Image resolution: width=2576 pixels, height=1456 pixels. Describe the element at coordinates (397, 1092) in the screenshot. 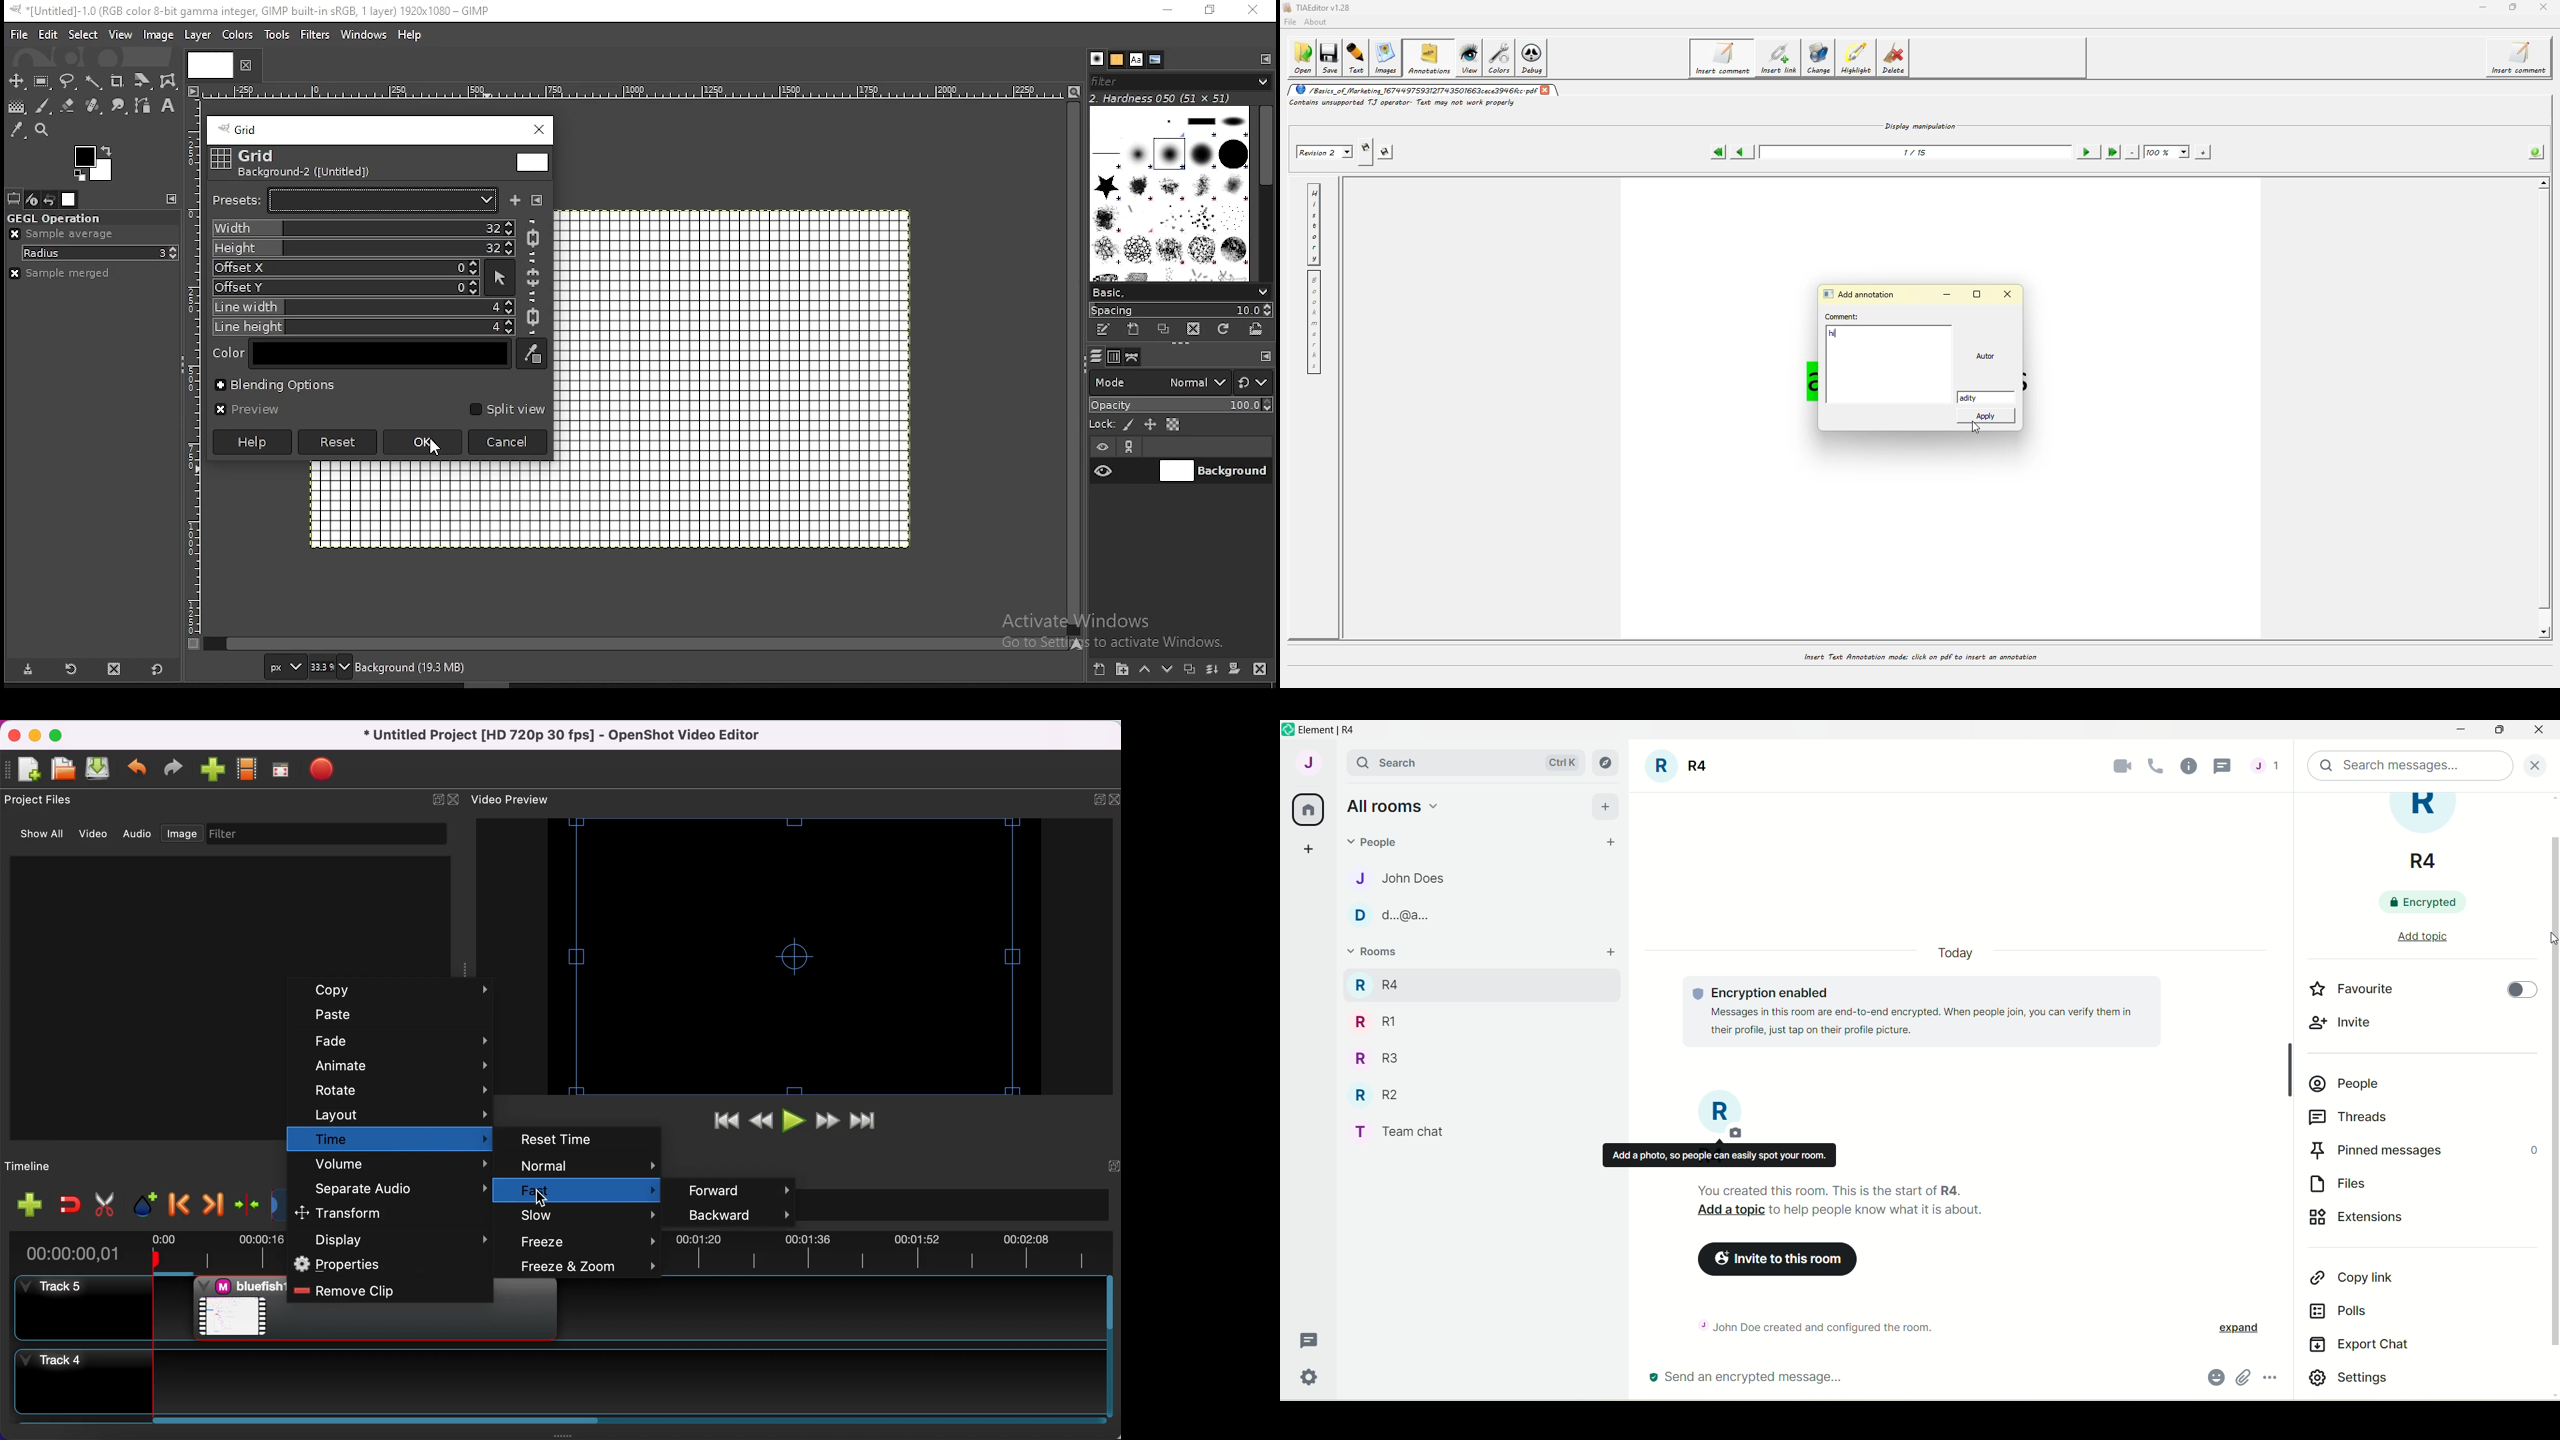

I see `rotate` at that location.